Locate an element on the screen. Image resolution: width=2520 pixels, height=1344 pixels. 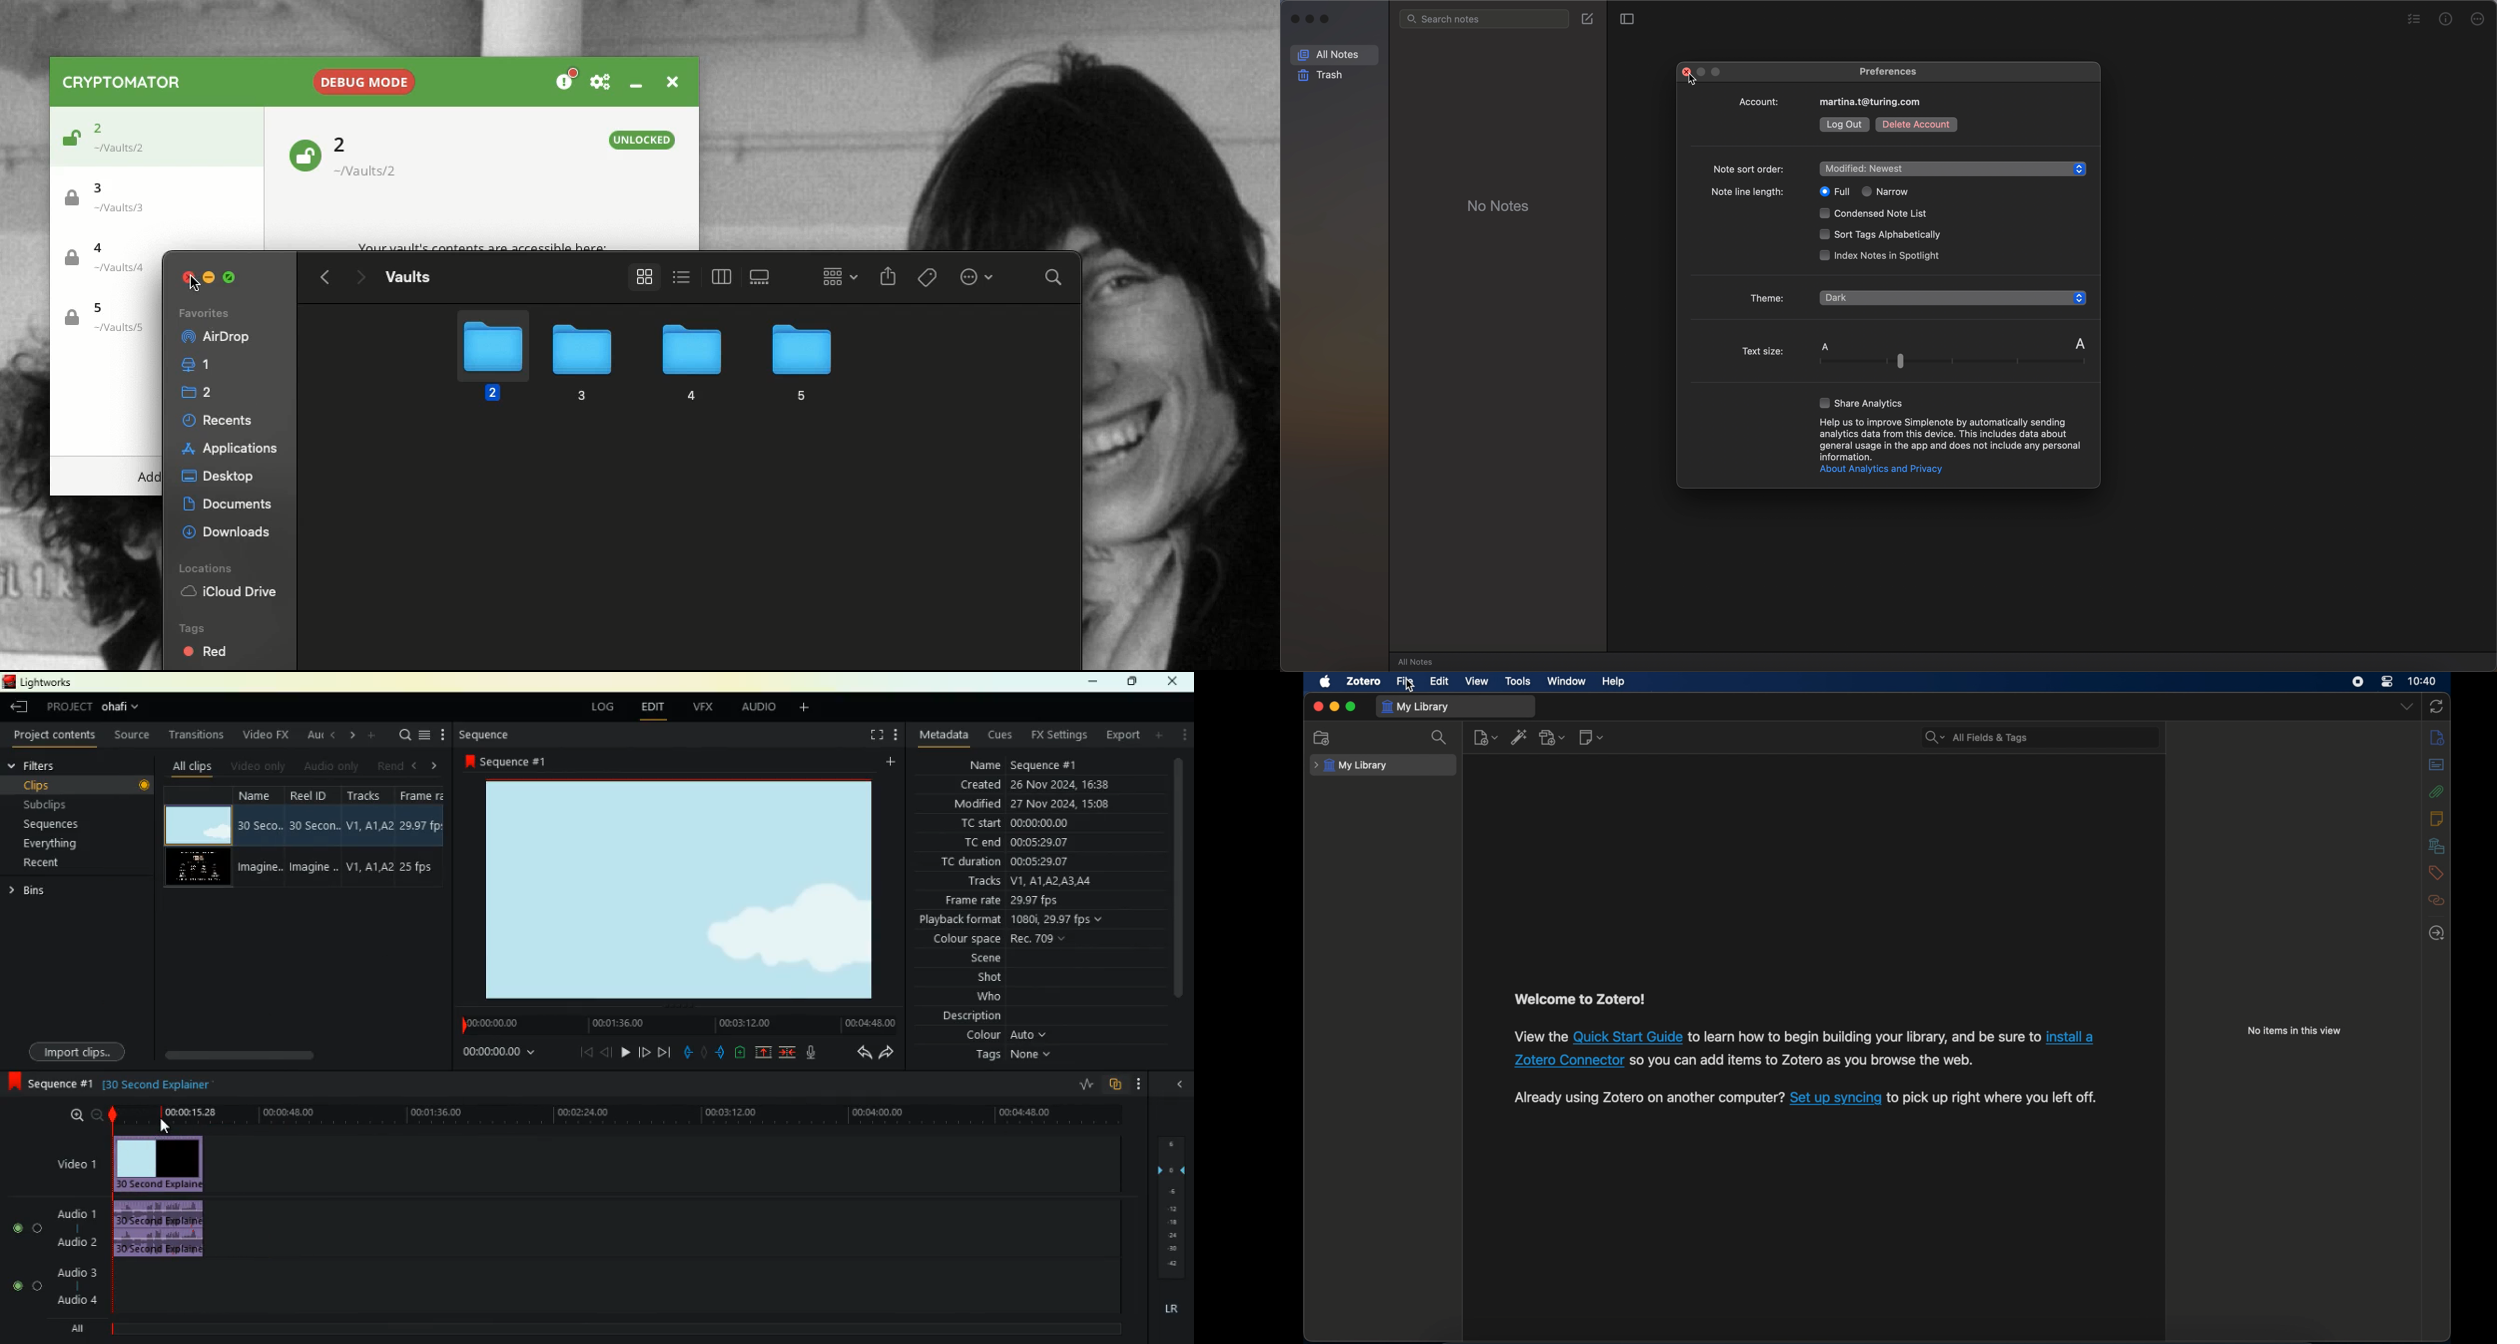
menu is located at coordinates (425, 737).